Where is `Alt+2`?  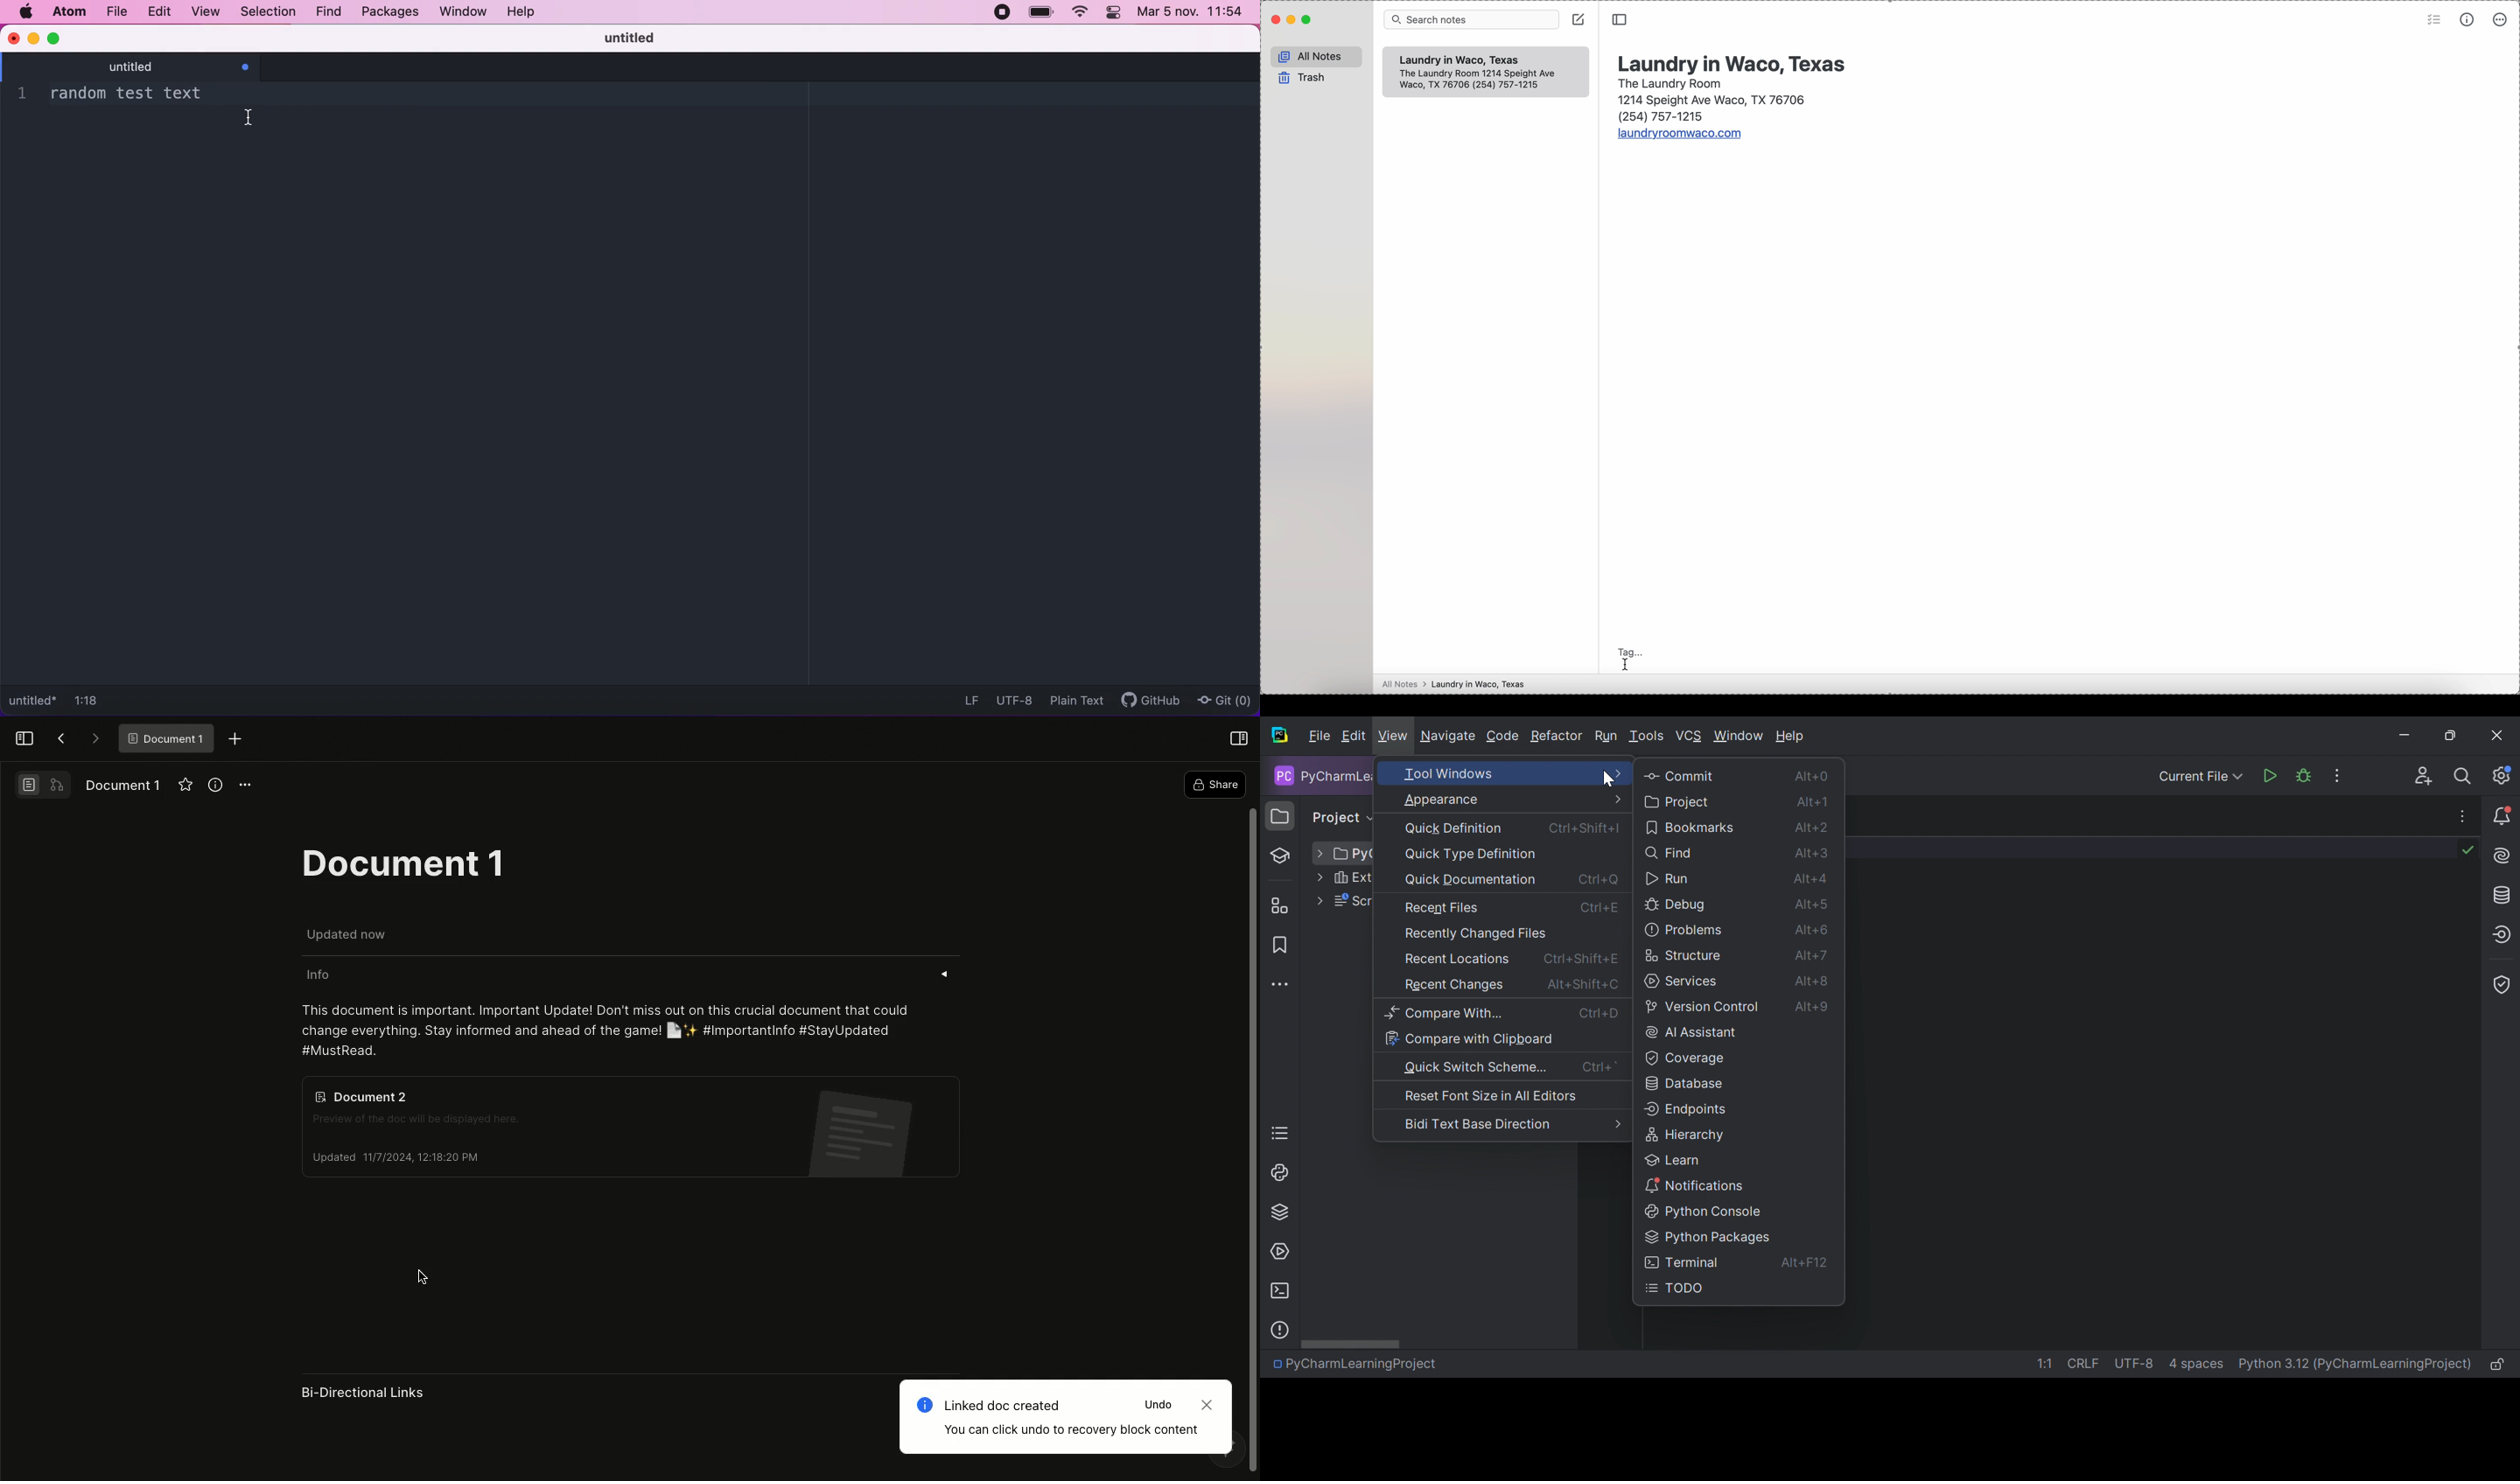 Alt+2 is located at coordinates (1811, 826).